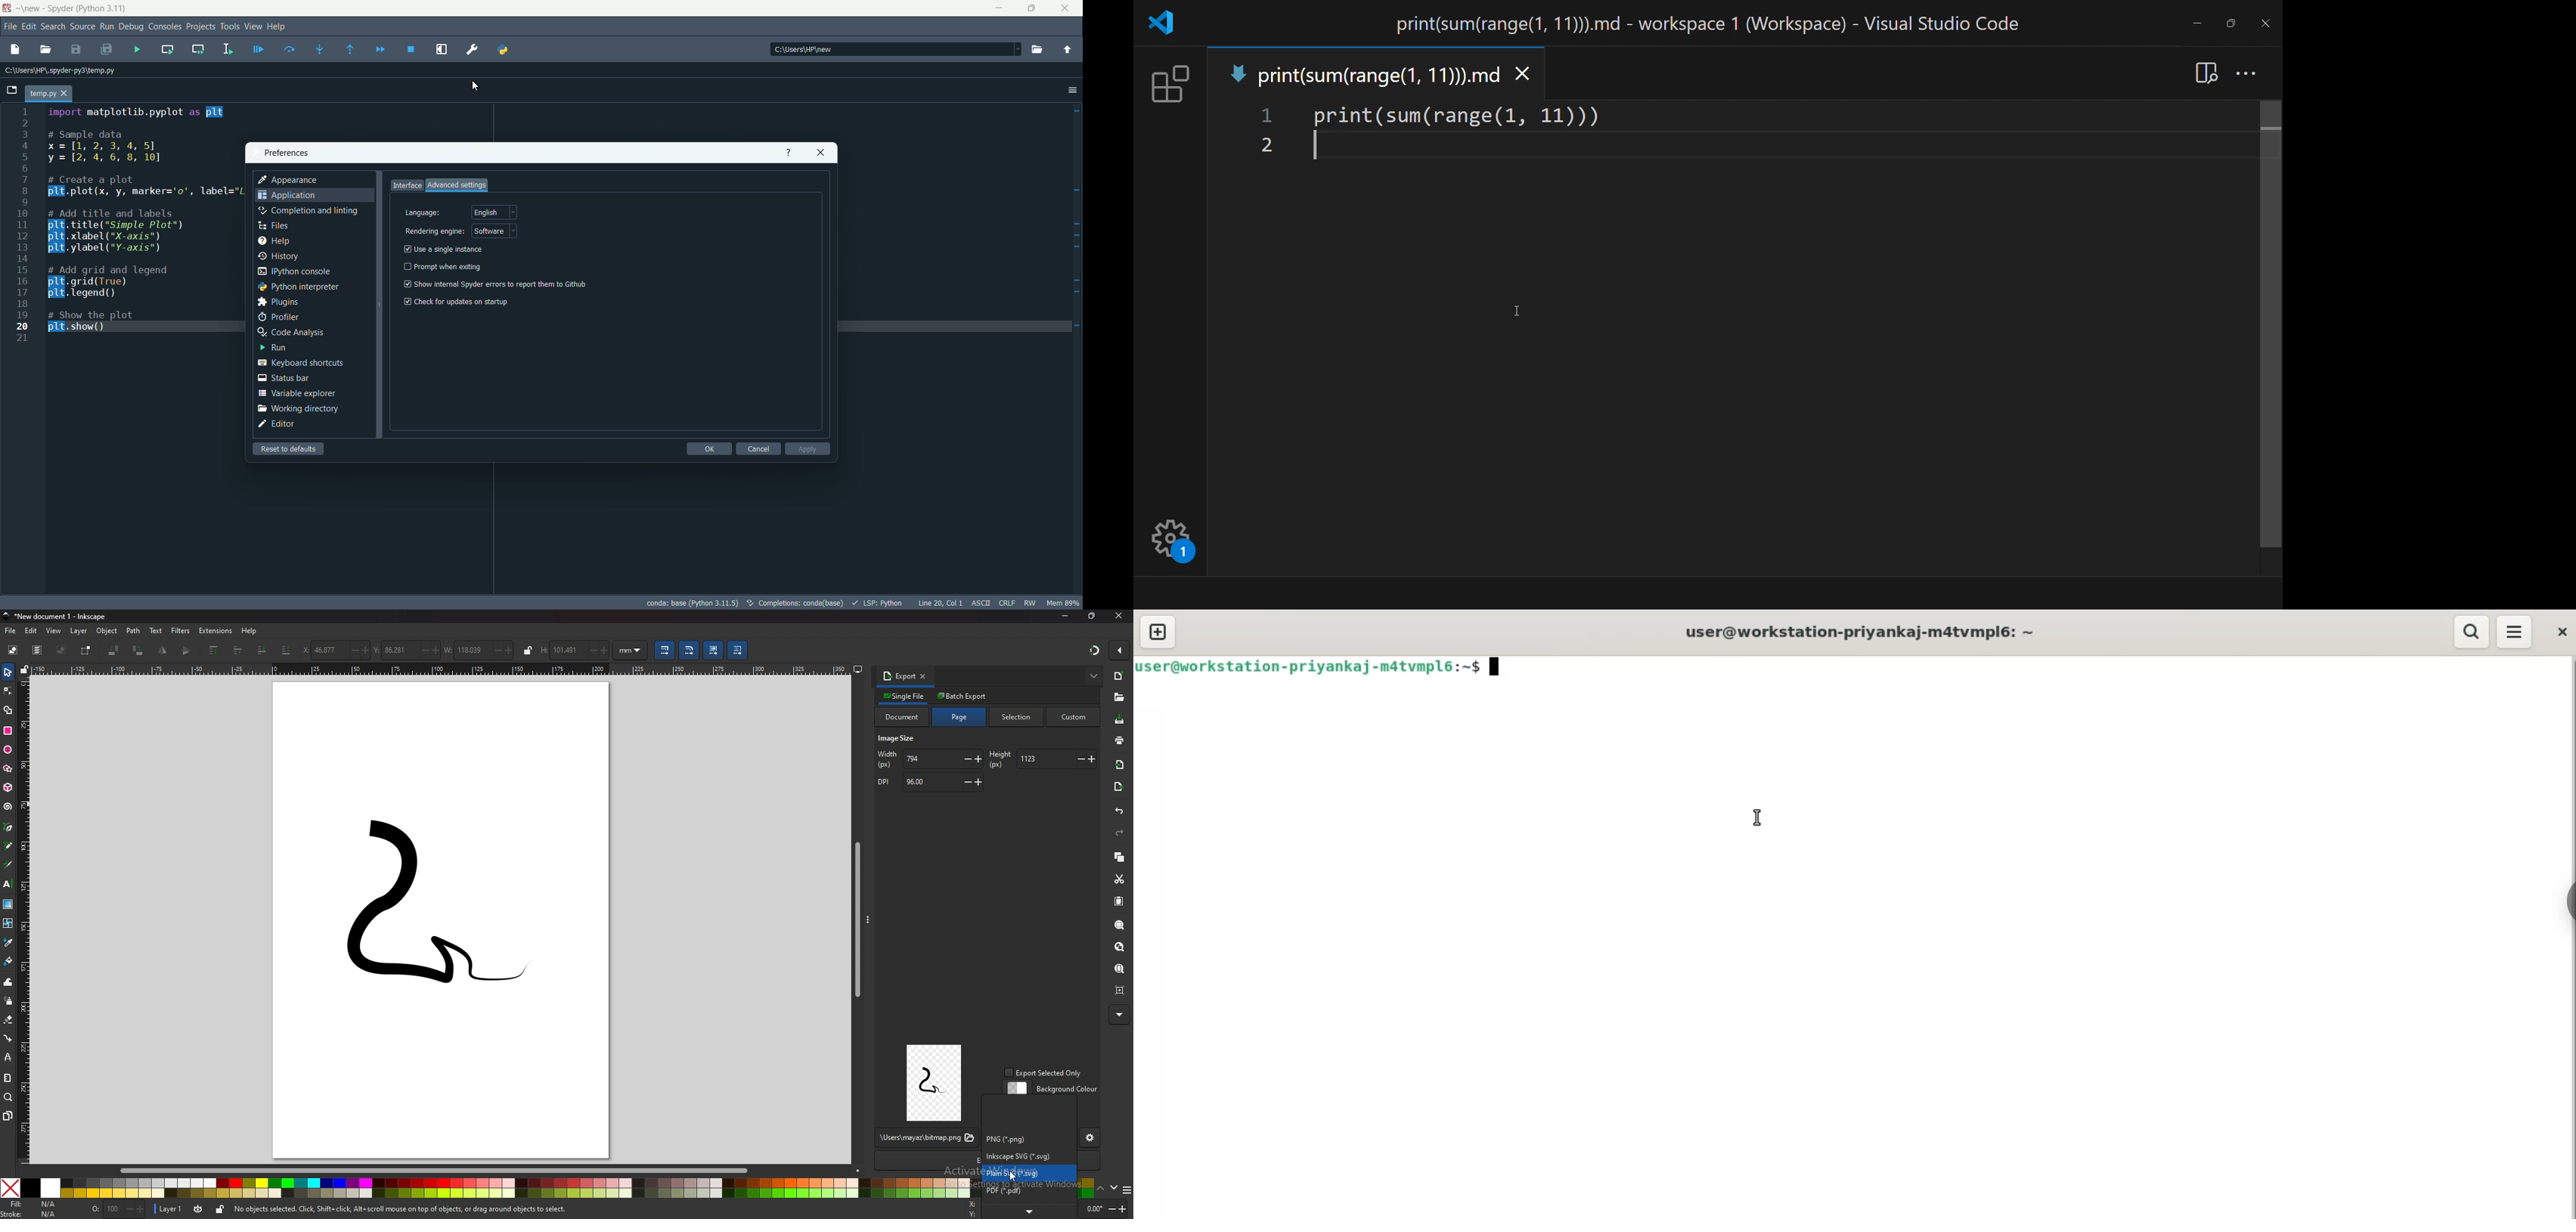  I want to click on interface, so click(407, 185).